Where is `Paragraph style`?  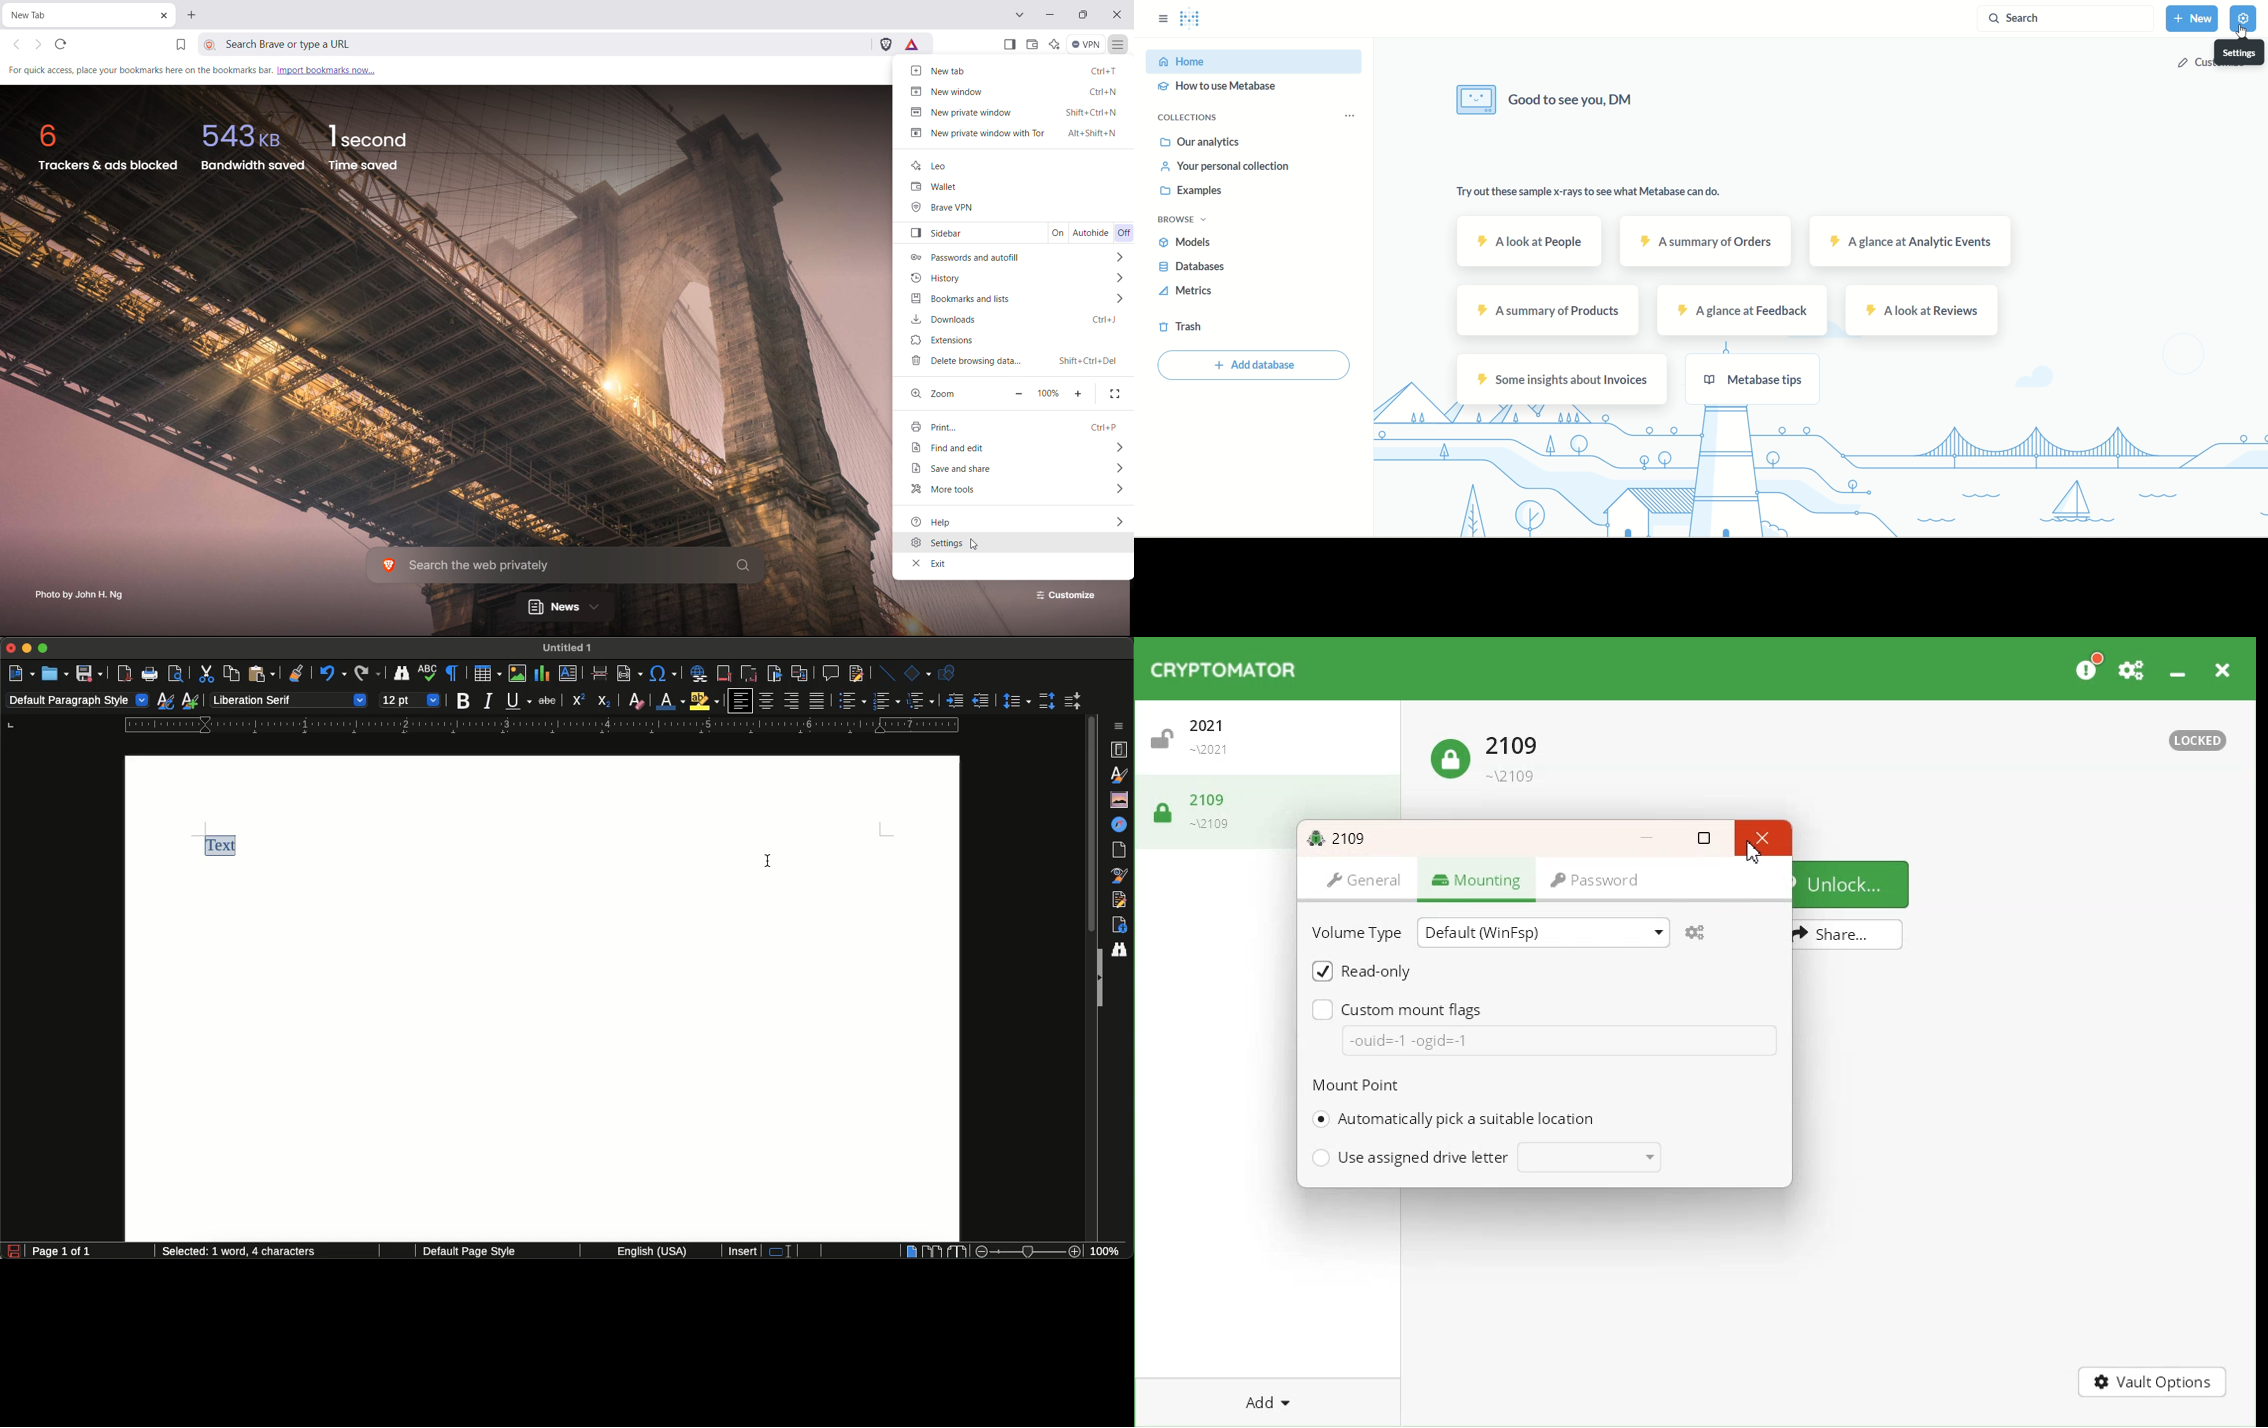 Paragraph style is located at coordinates (78, 702).